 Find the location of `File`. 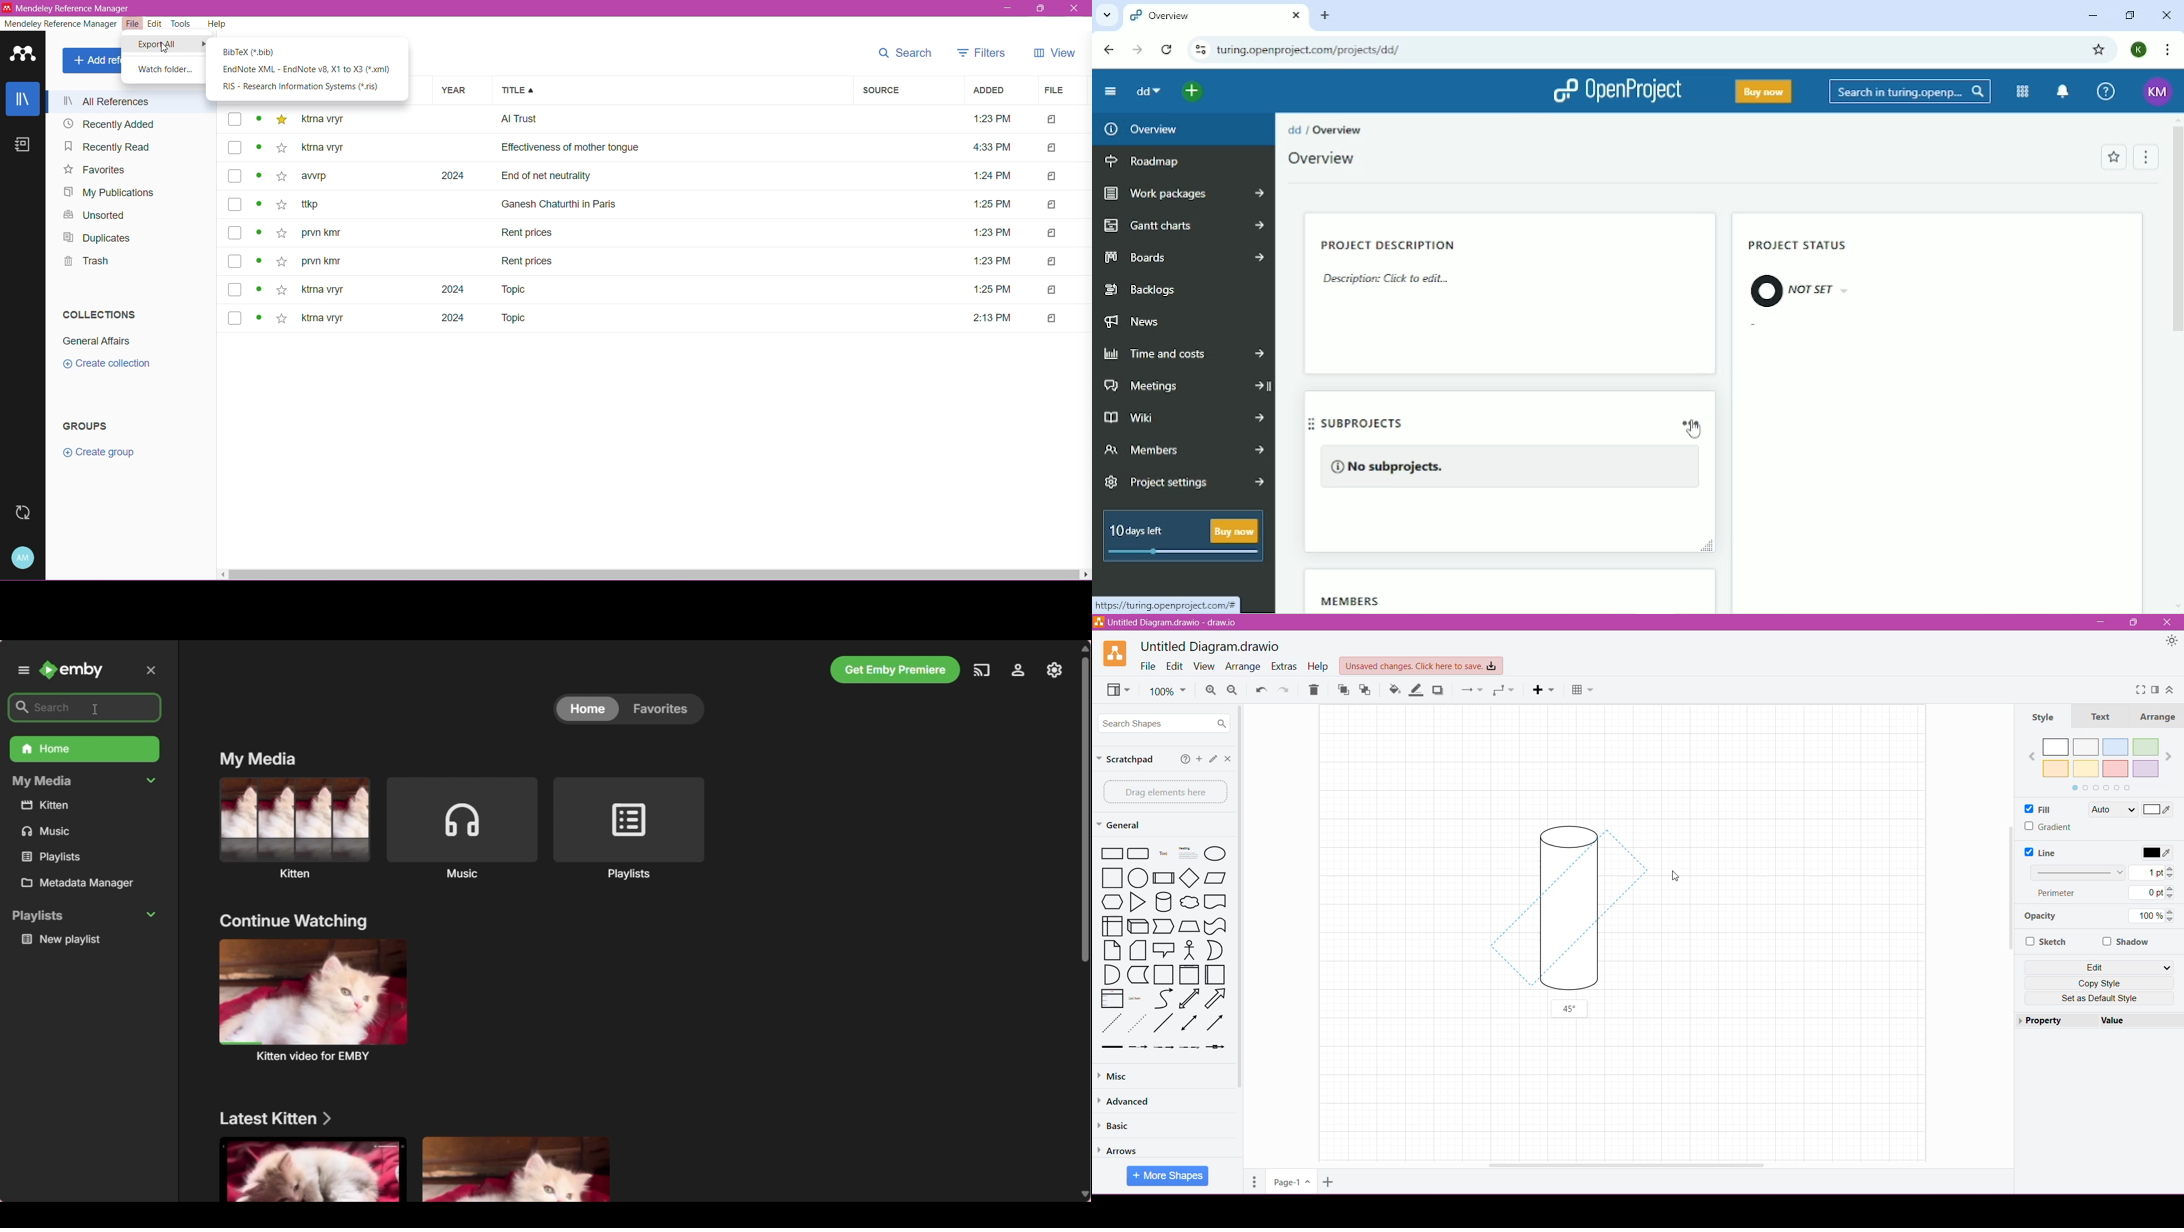

File is located at coordinates (134, 24).